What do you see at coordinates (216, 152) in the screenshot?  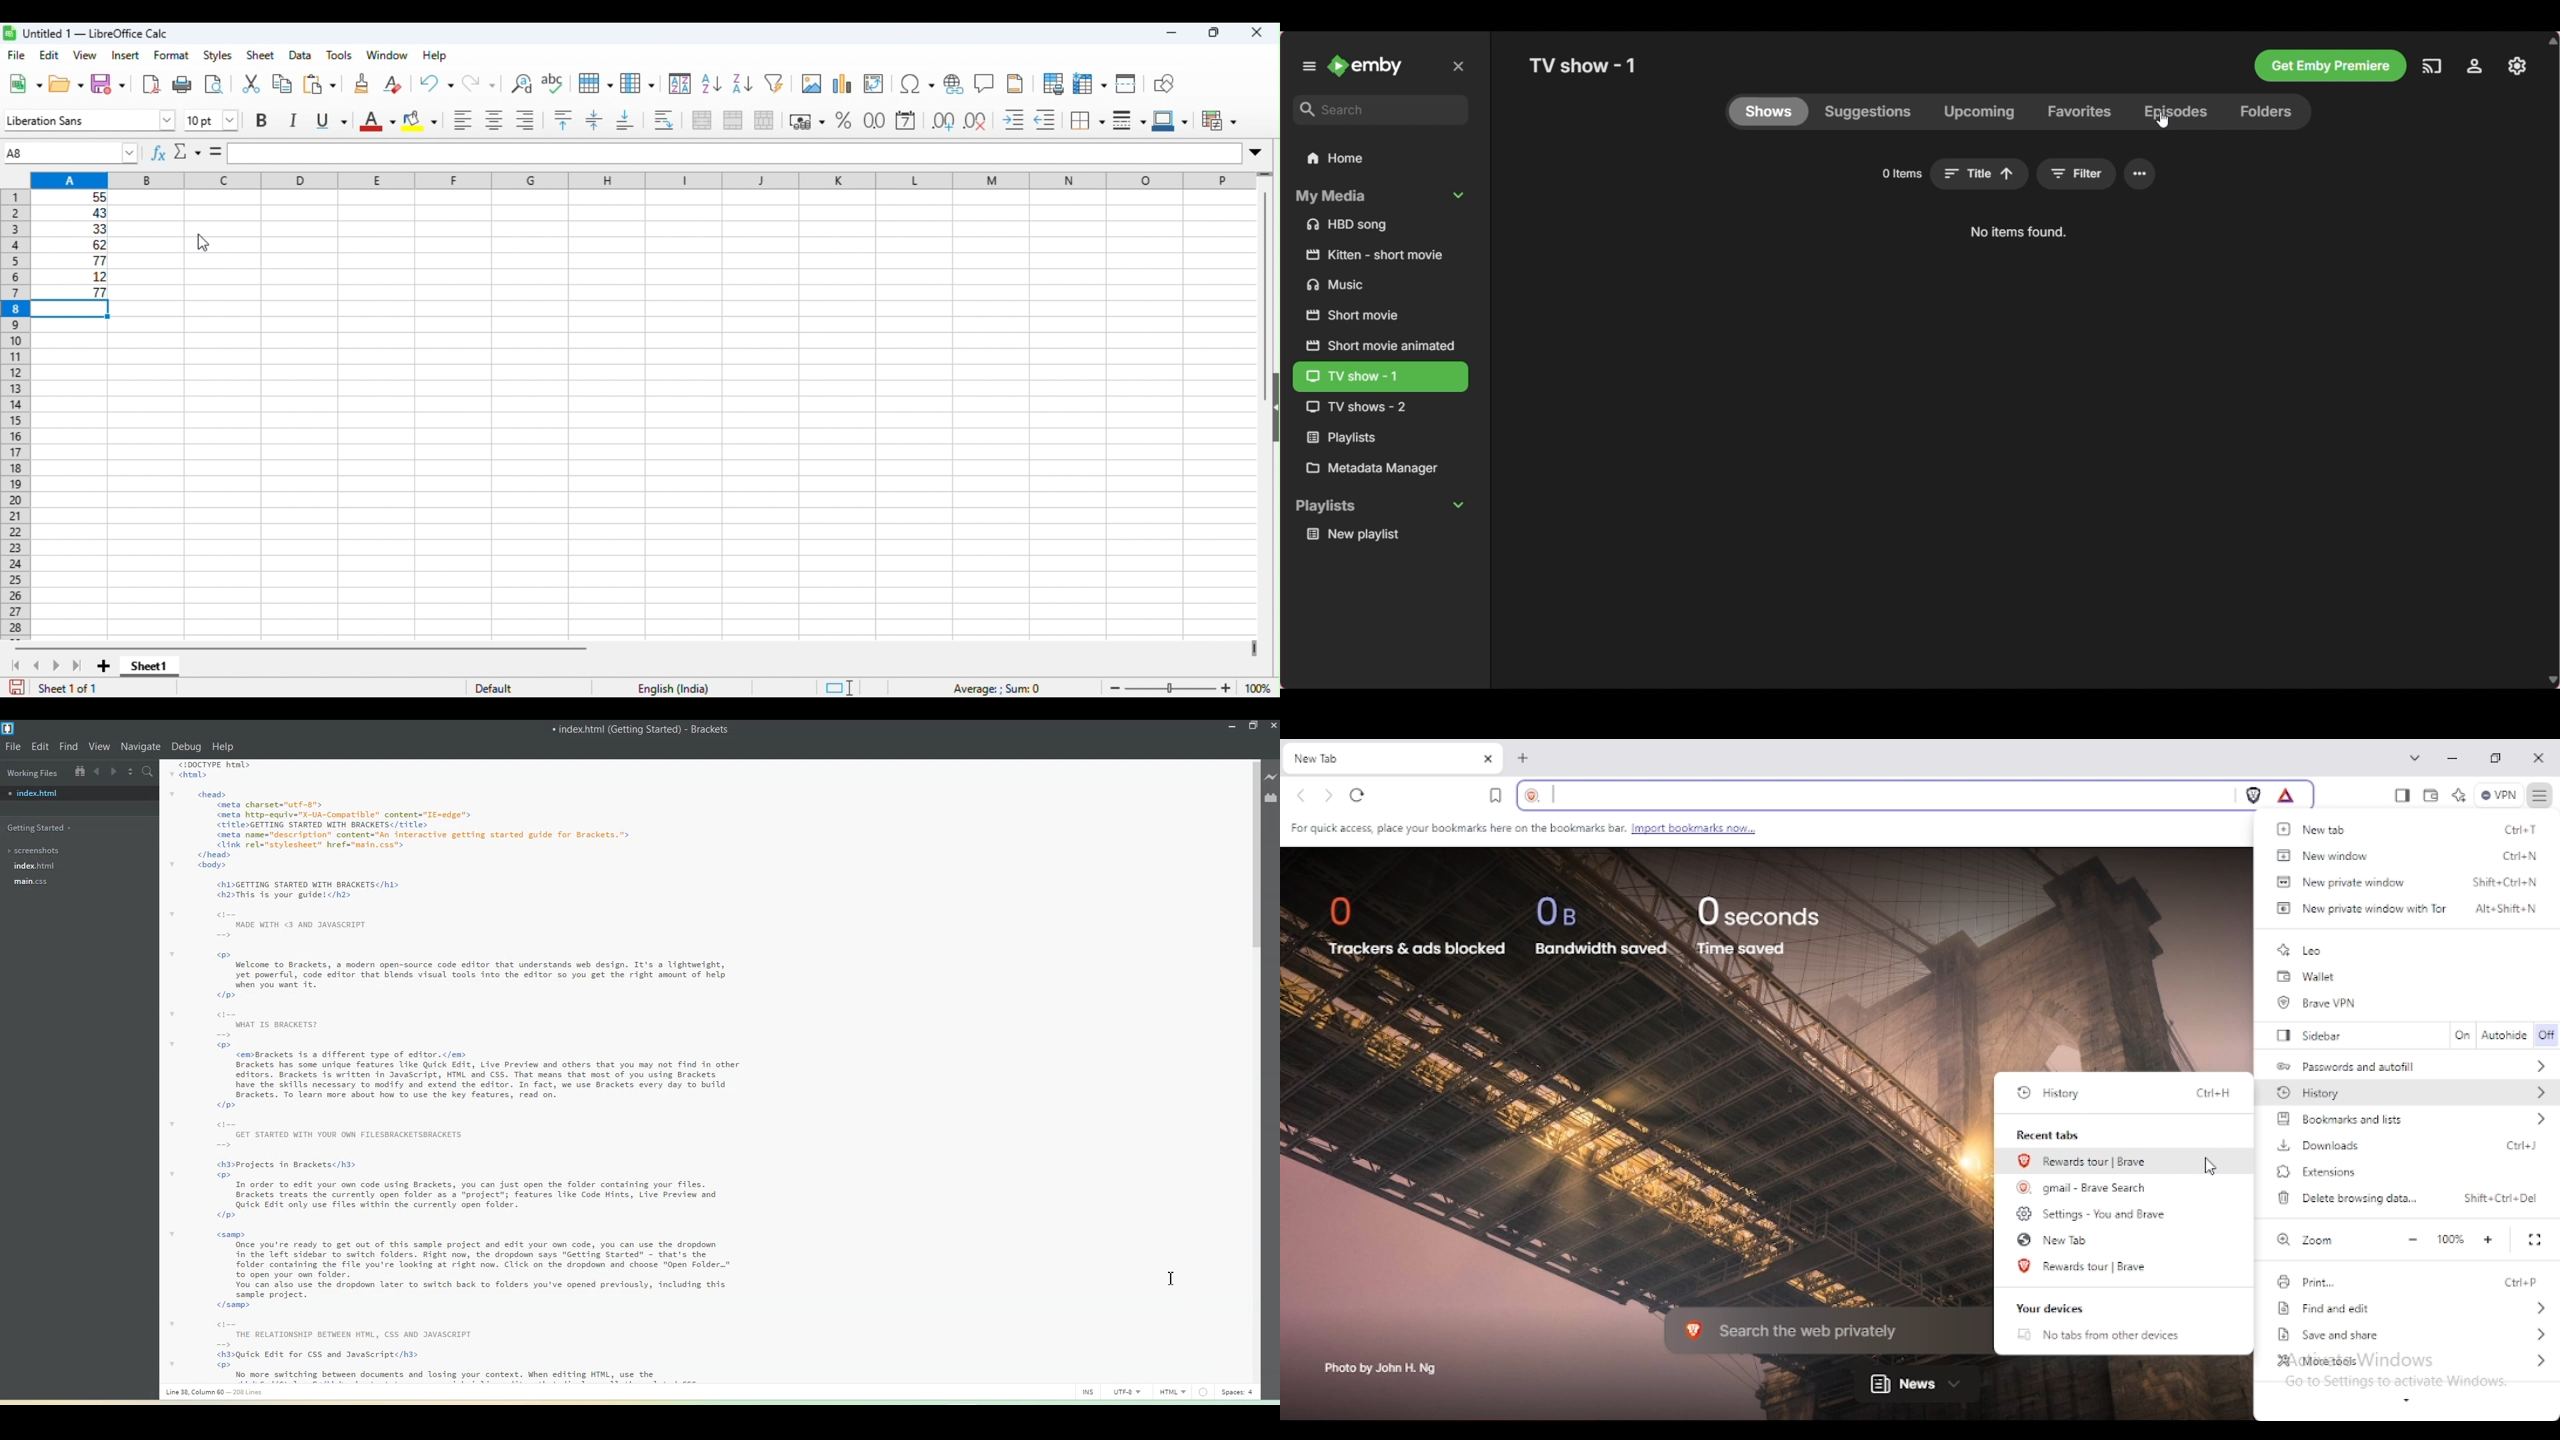 I see `=` at bounding box center [216, 152].